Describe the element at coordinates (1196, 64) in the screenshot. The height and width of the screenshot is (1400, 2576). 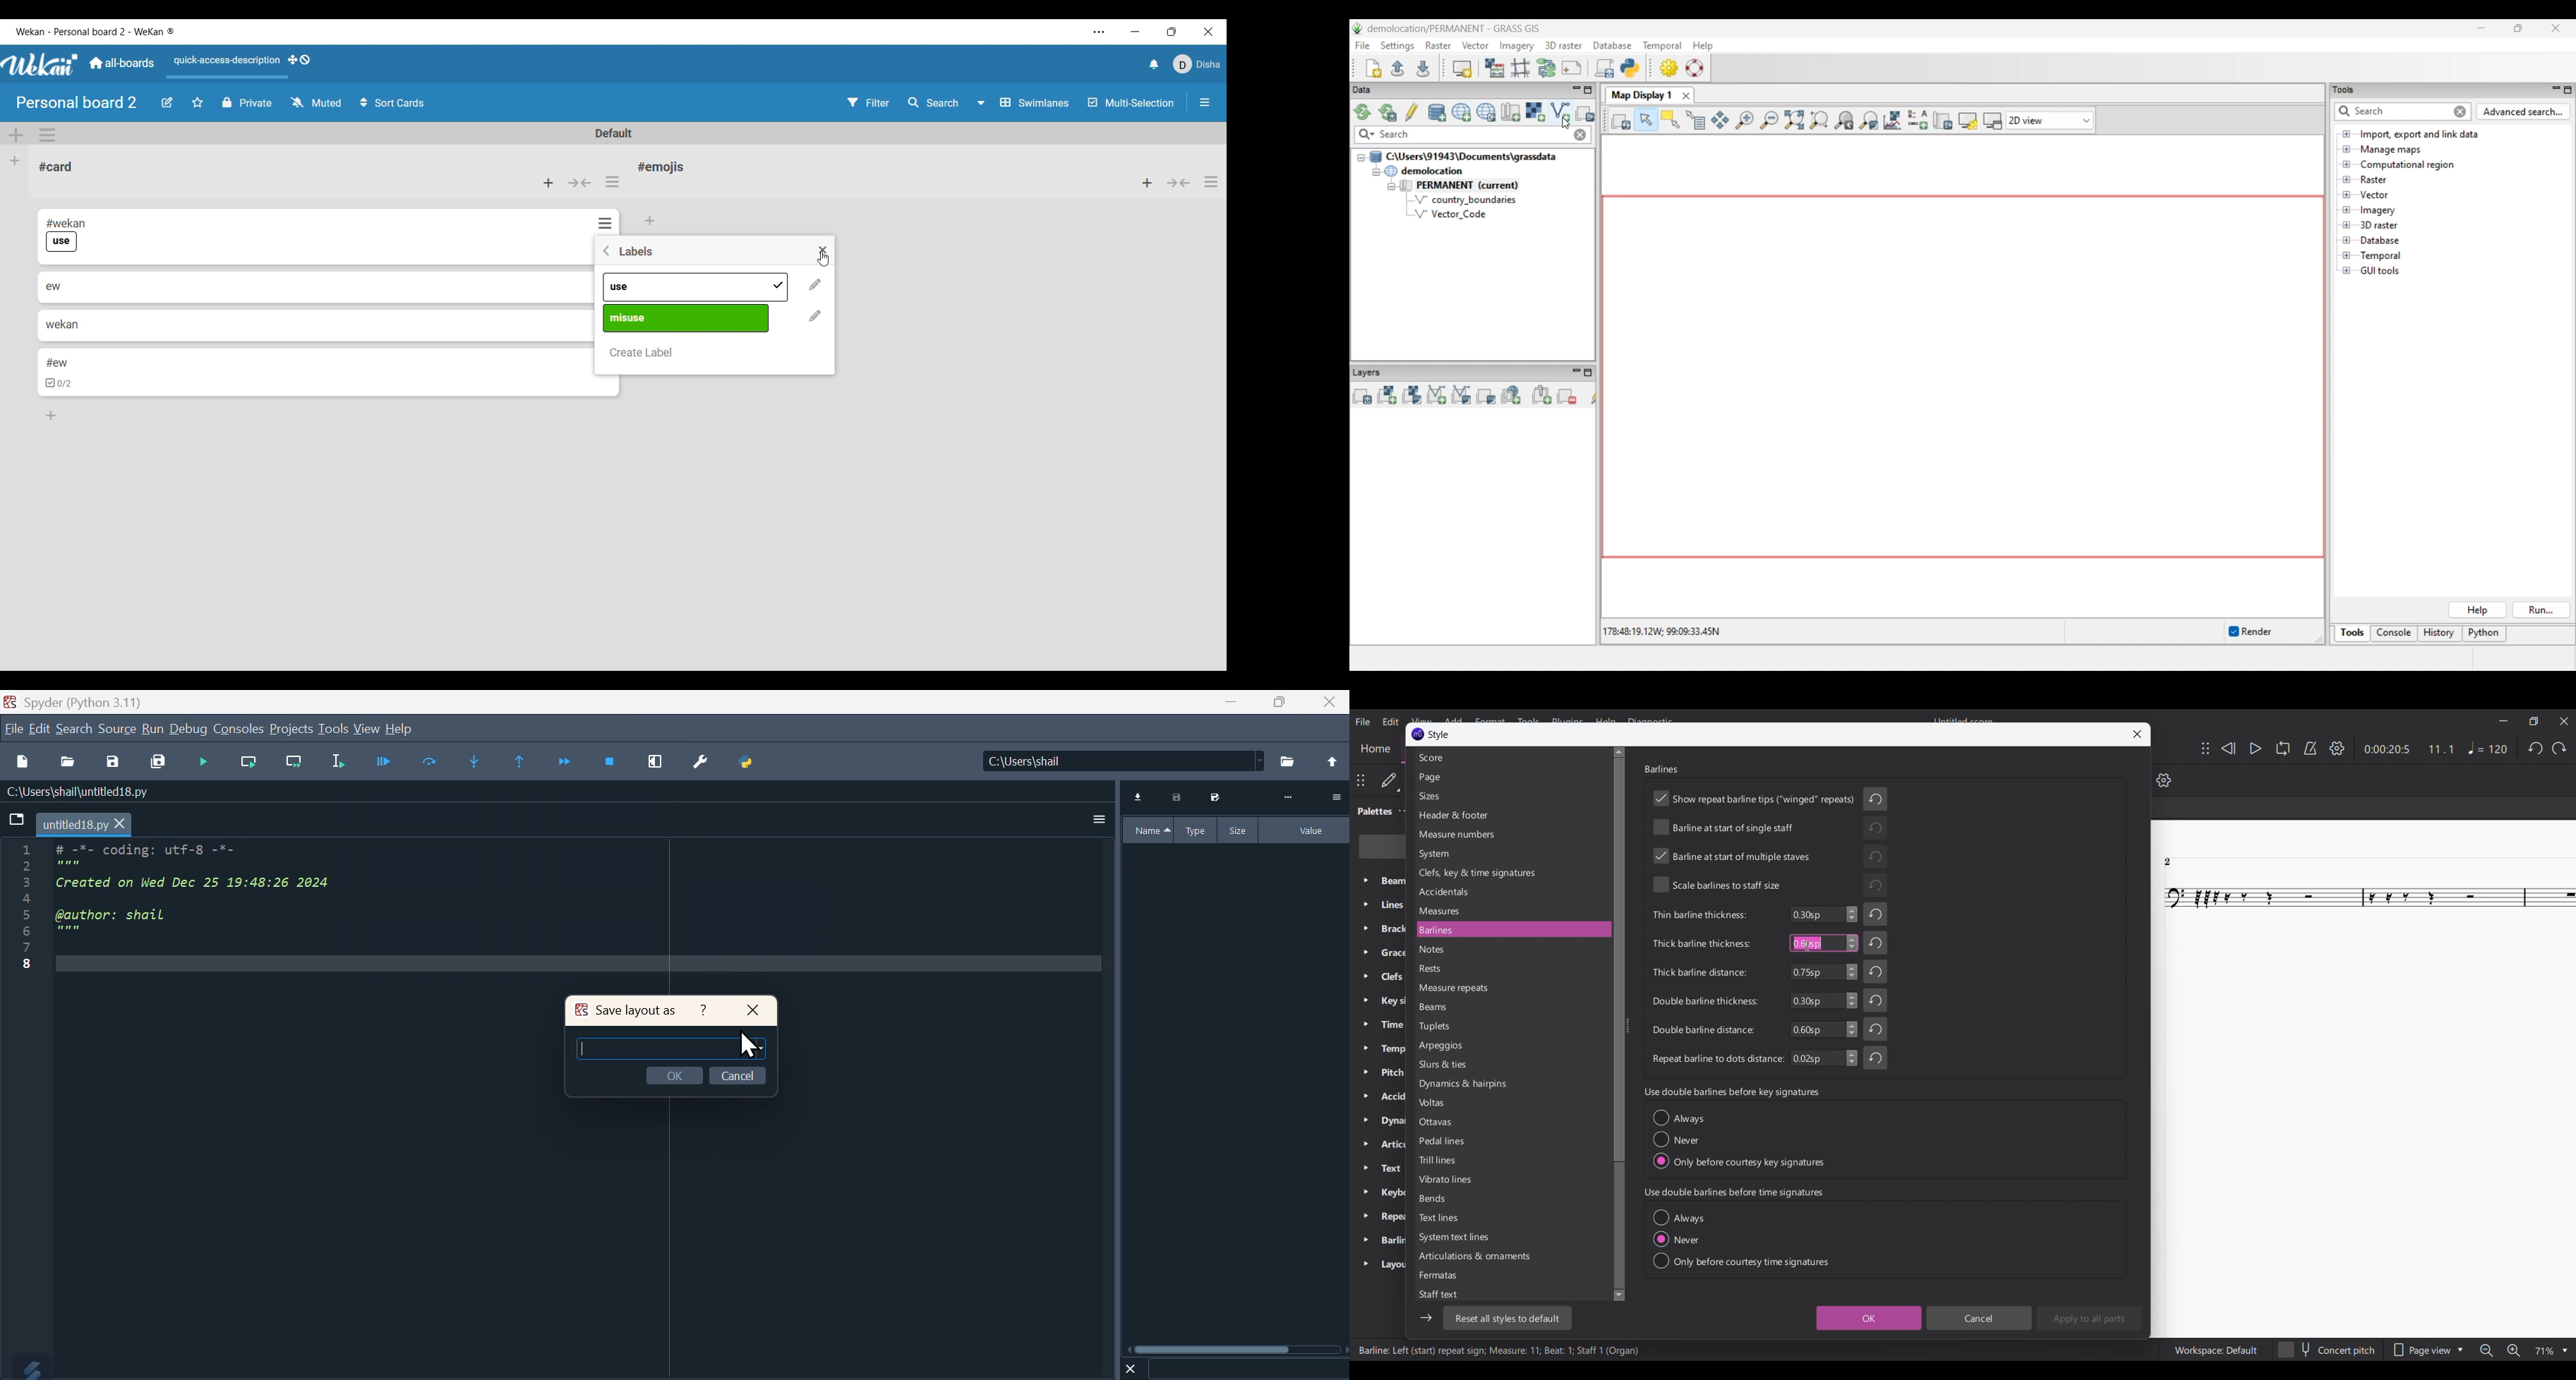
I see `Current account` at that location.